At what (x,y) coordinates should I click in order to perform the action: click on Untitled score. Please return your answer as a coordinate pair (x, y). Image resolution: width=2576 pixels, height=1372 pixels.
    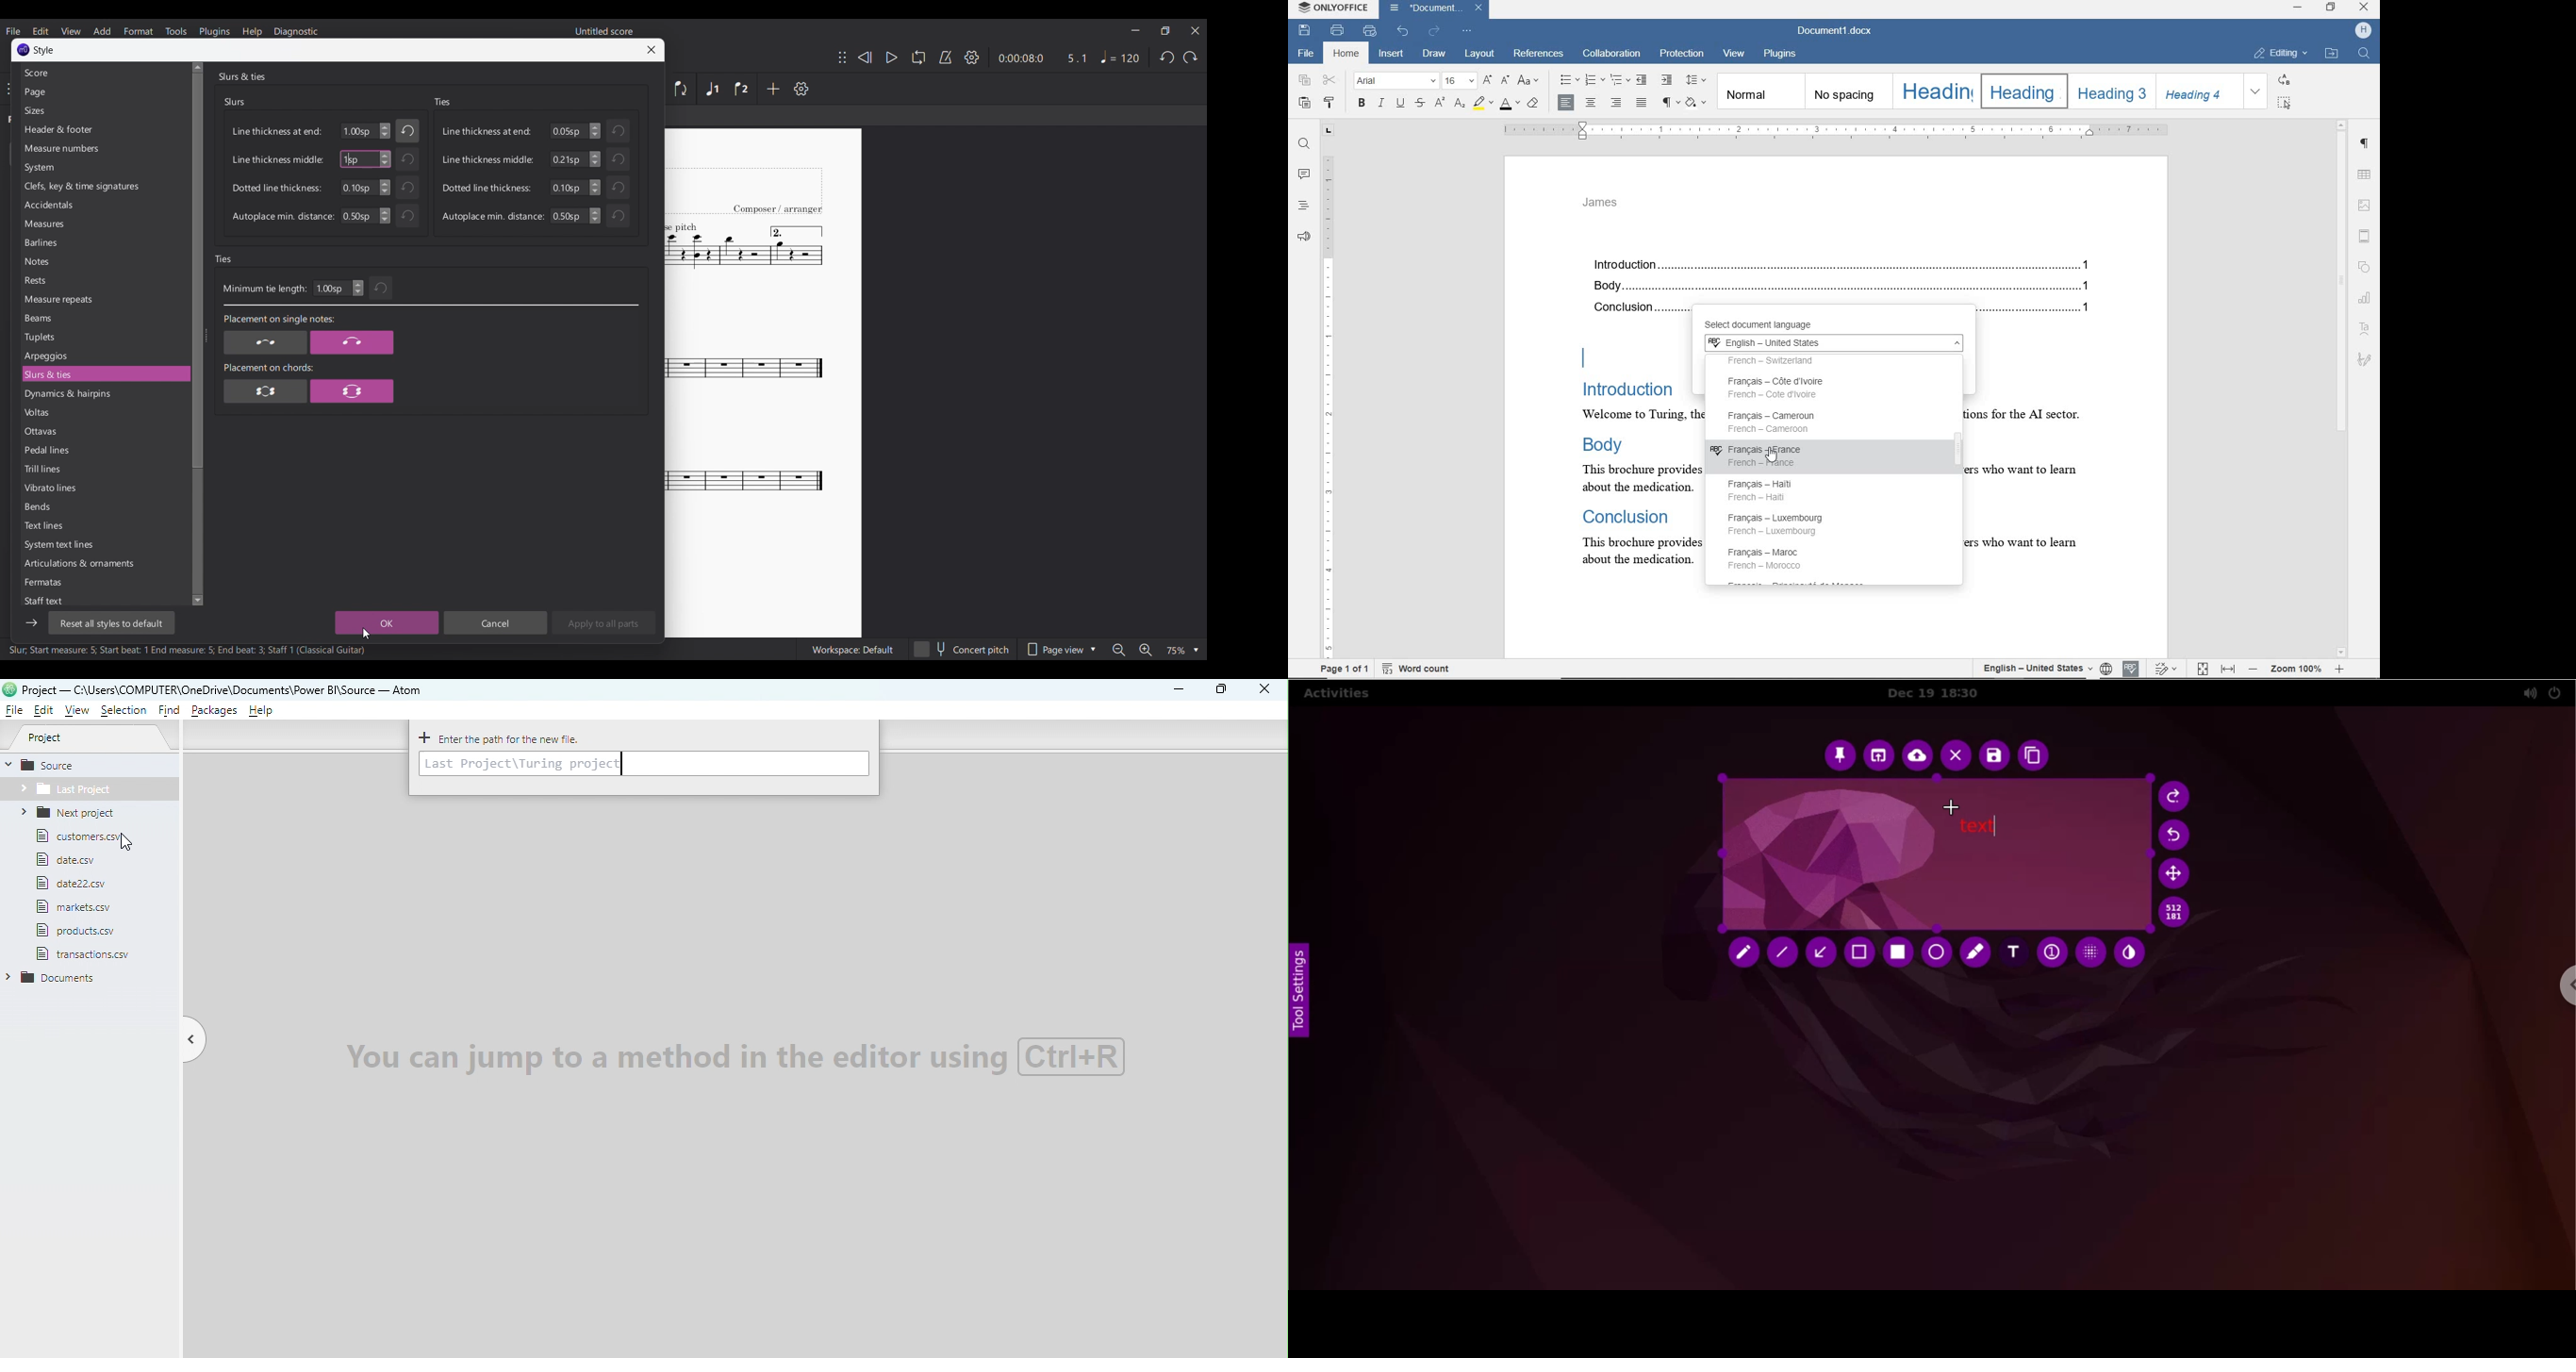
    Looking at the image, I should click on (604, 31).